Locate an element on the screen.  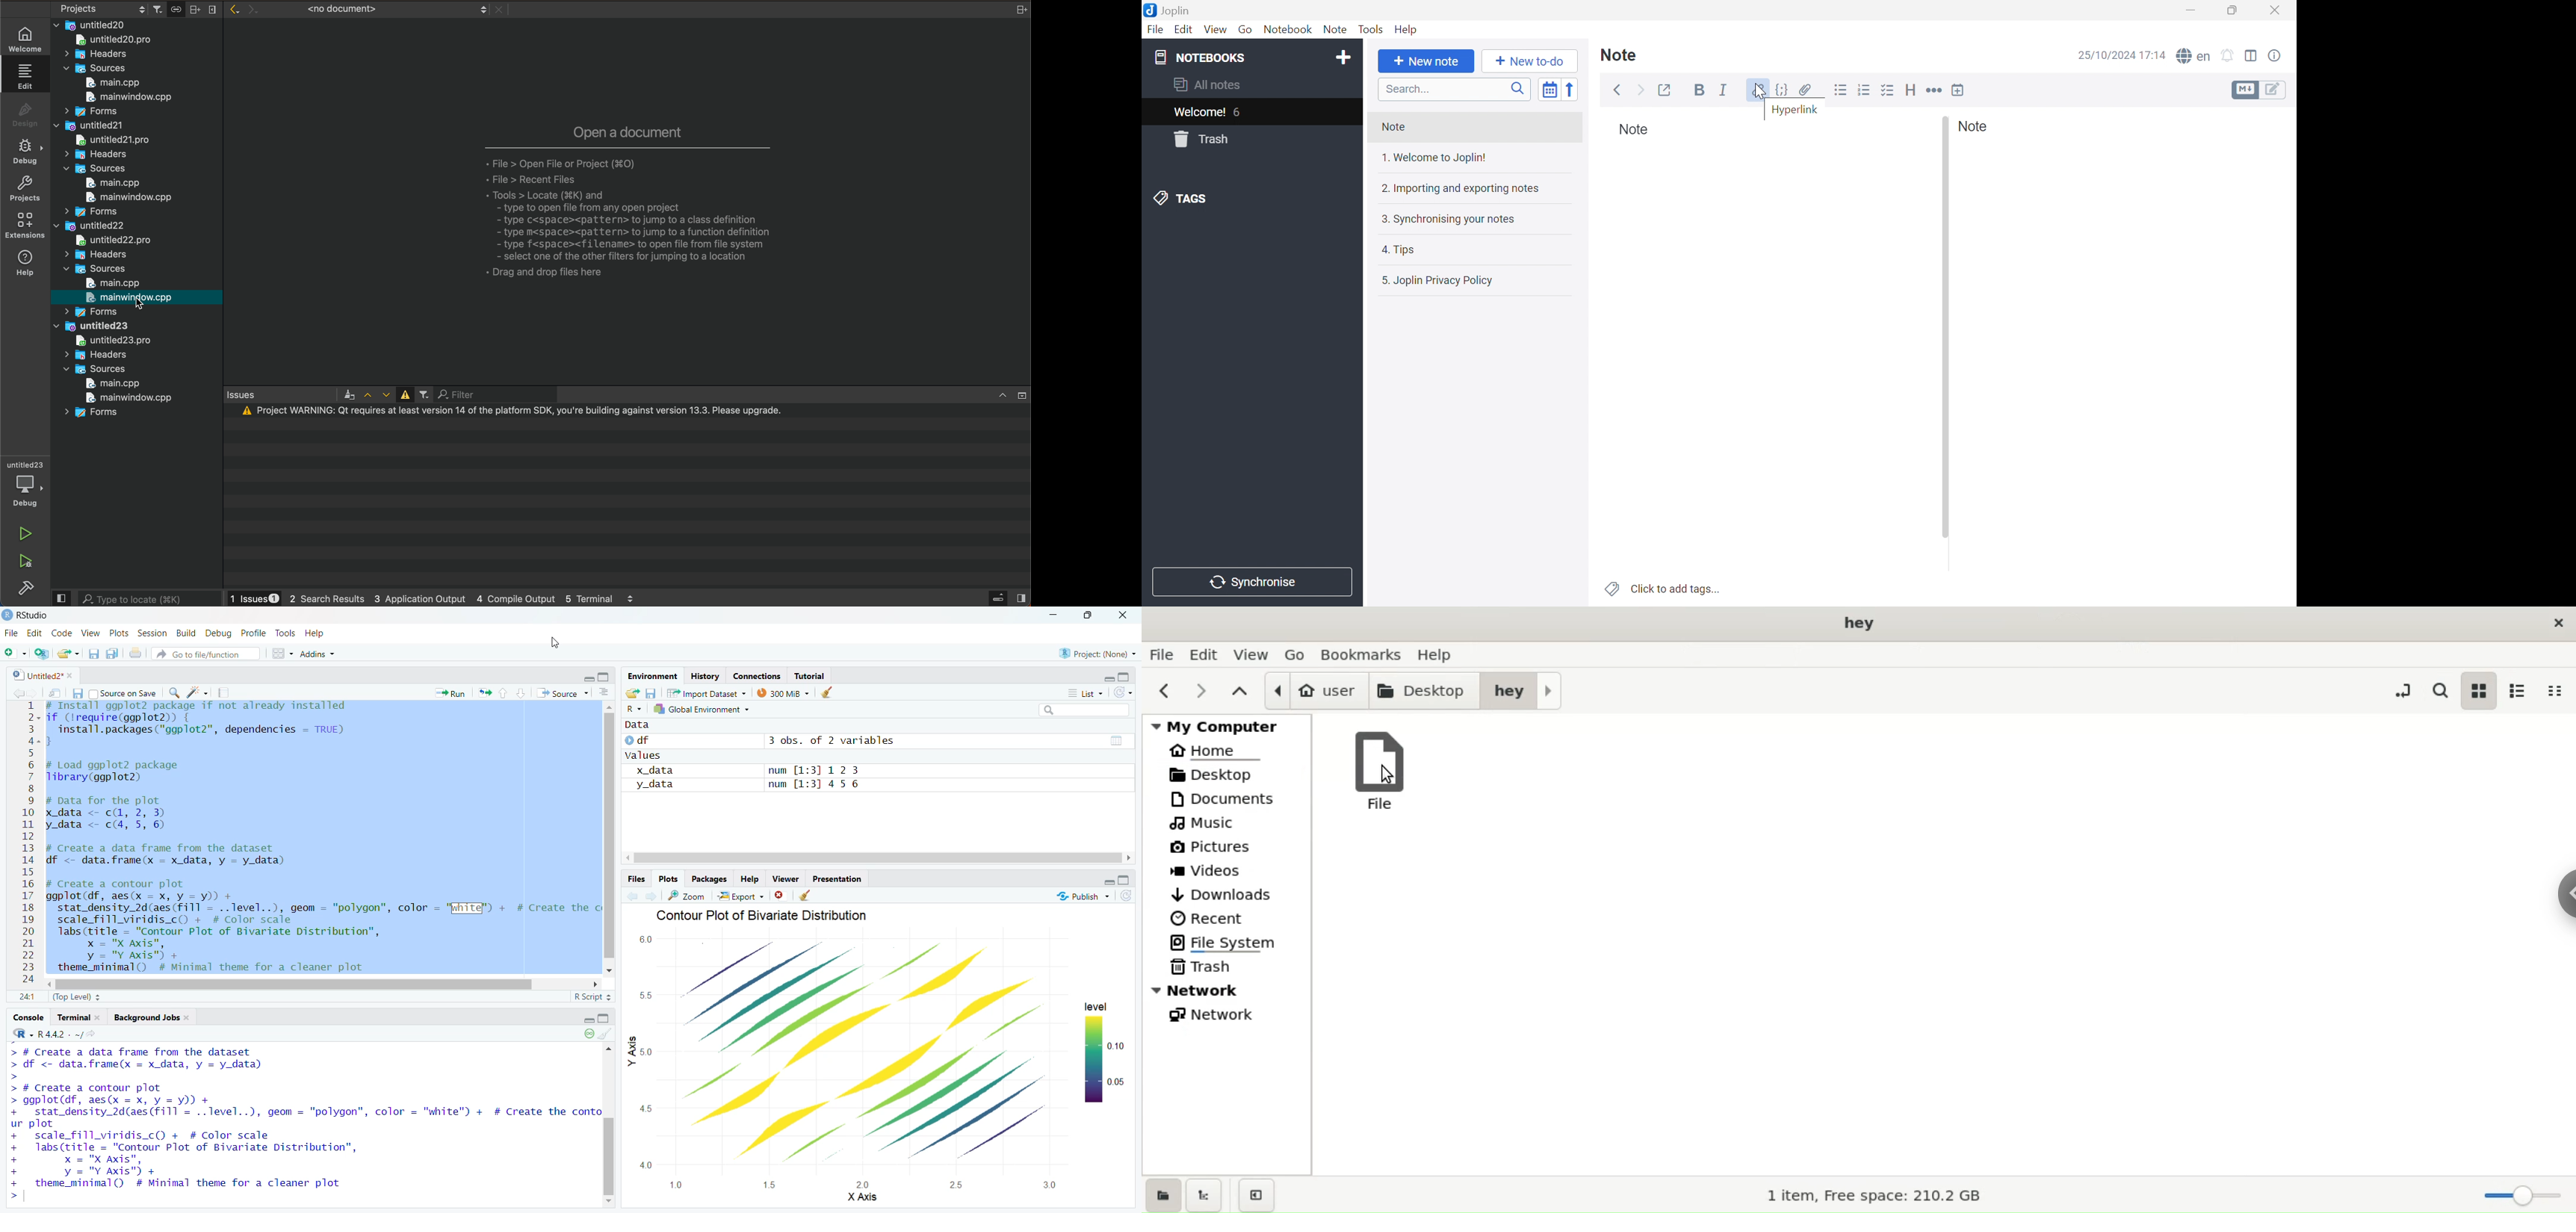
Synchronise is located at coordinates (1252, 582).